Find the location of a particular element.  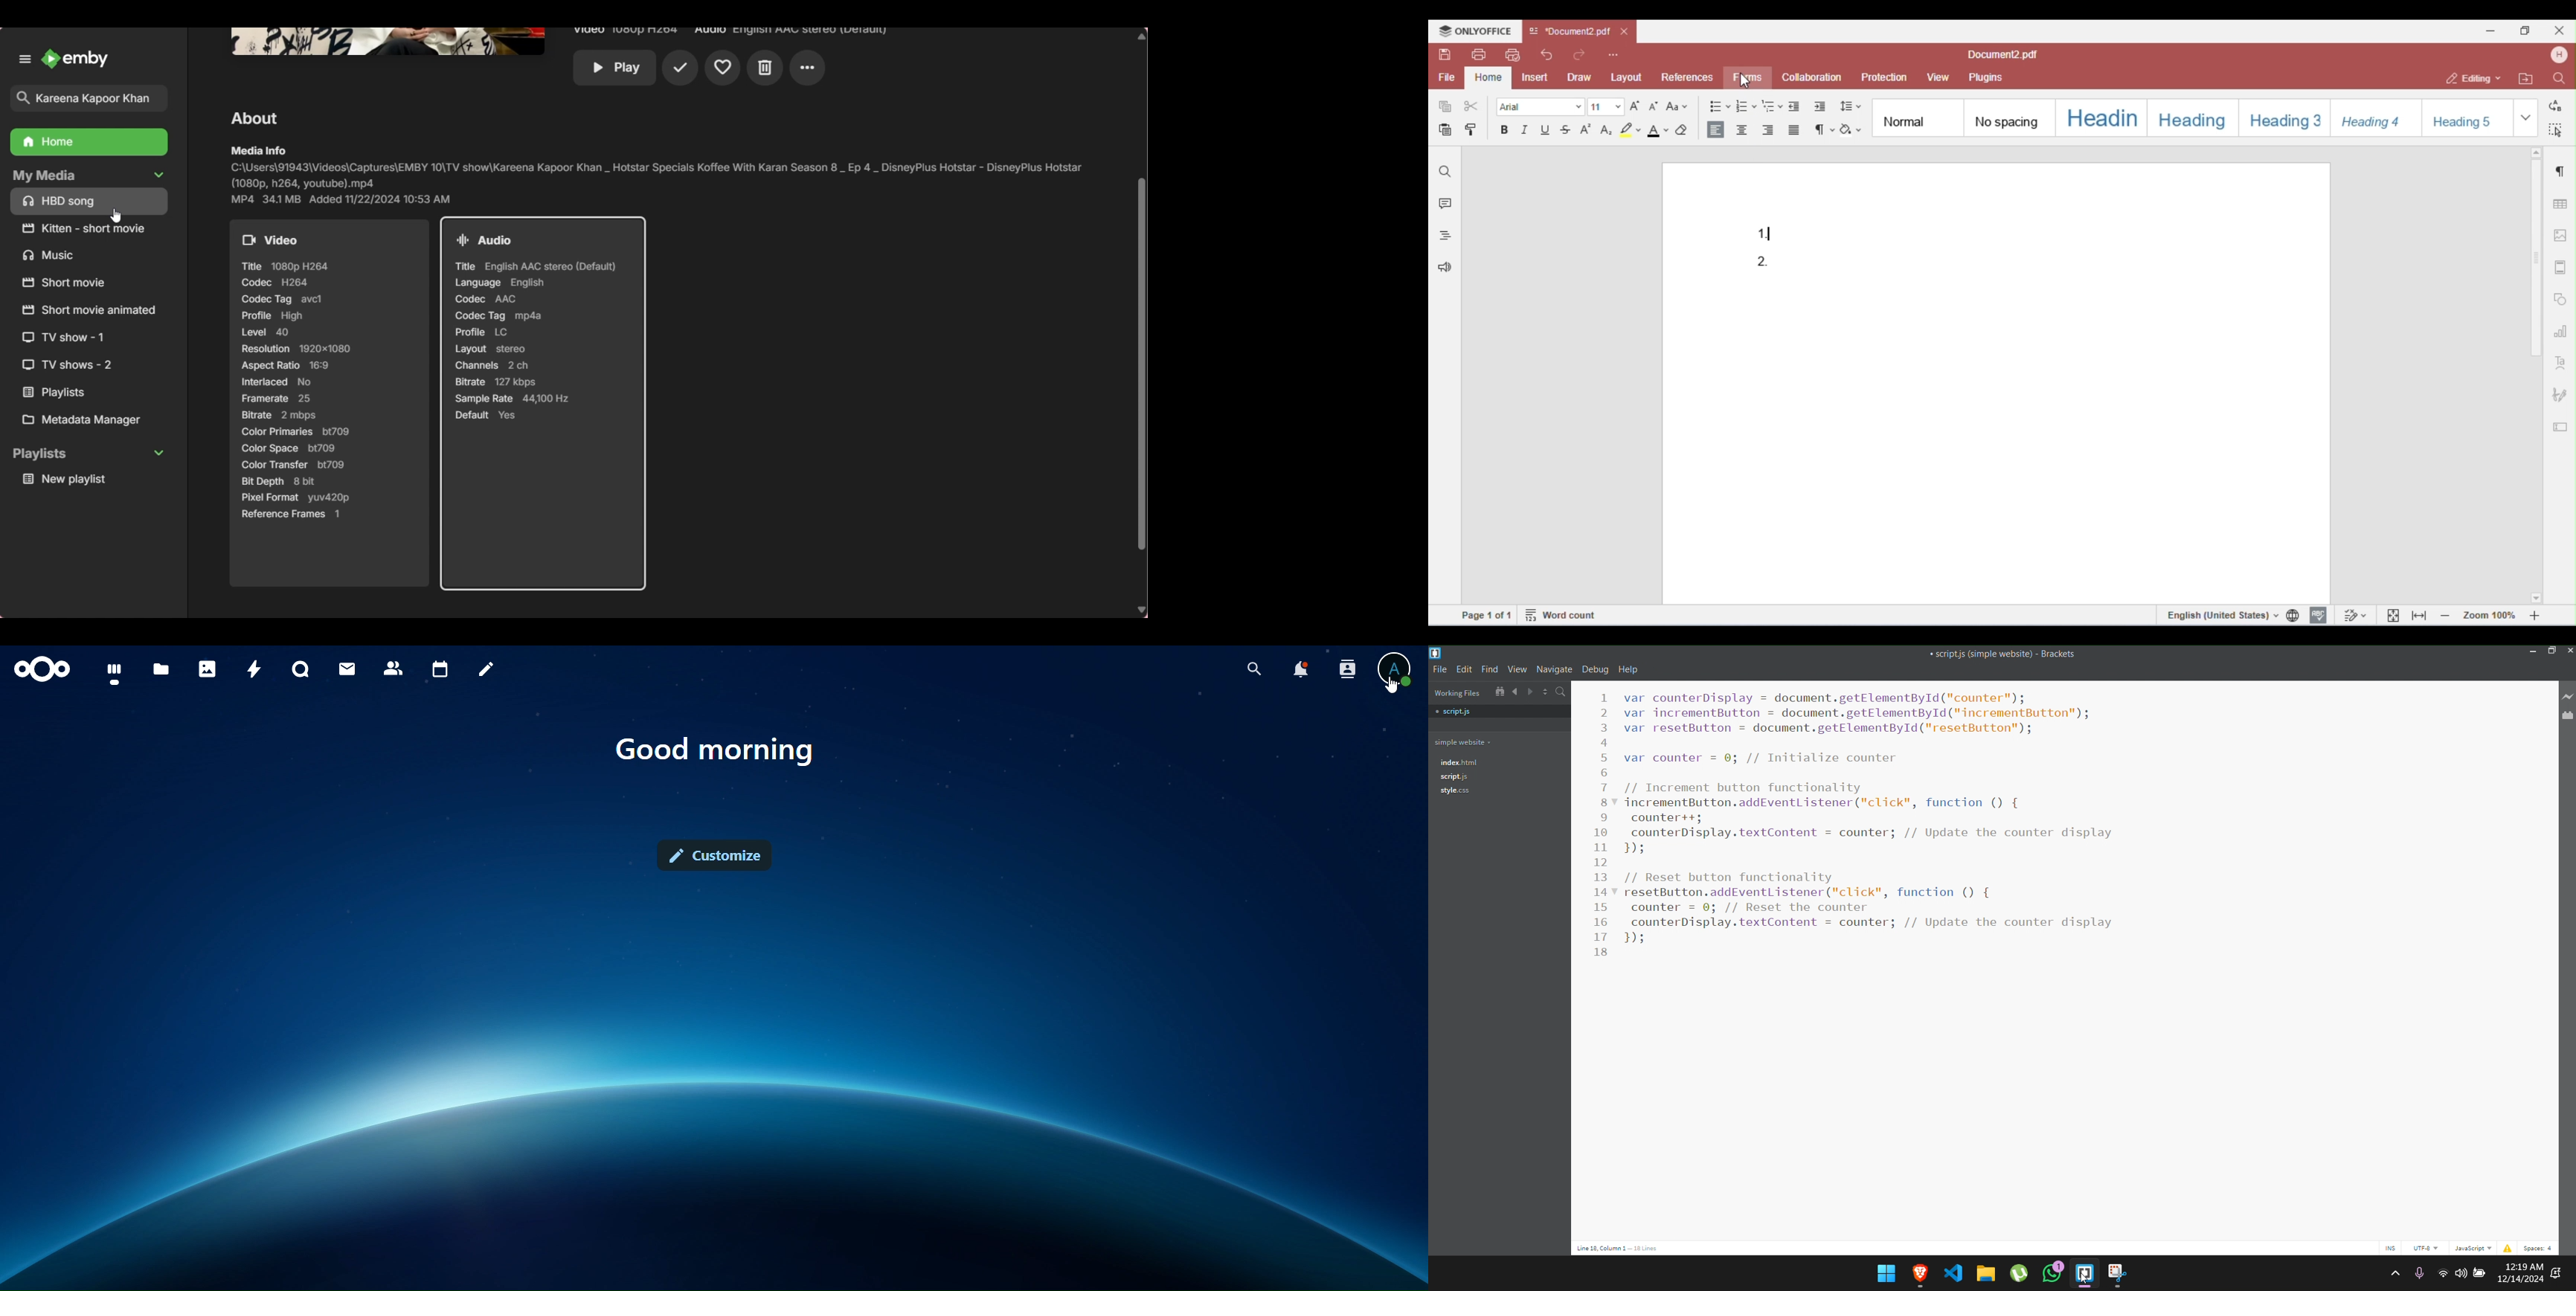

photos is located at coordinates (207, 669).